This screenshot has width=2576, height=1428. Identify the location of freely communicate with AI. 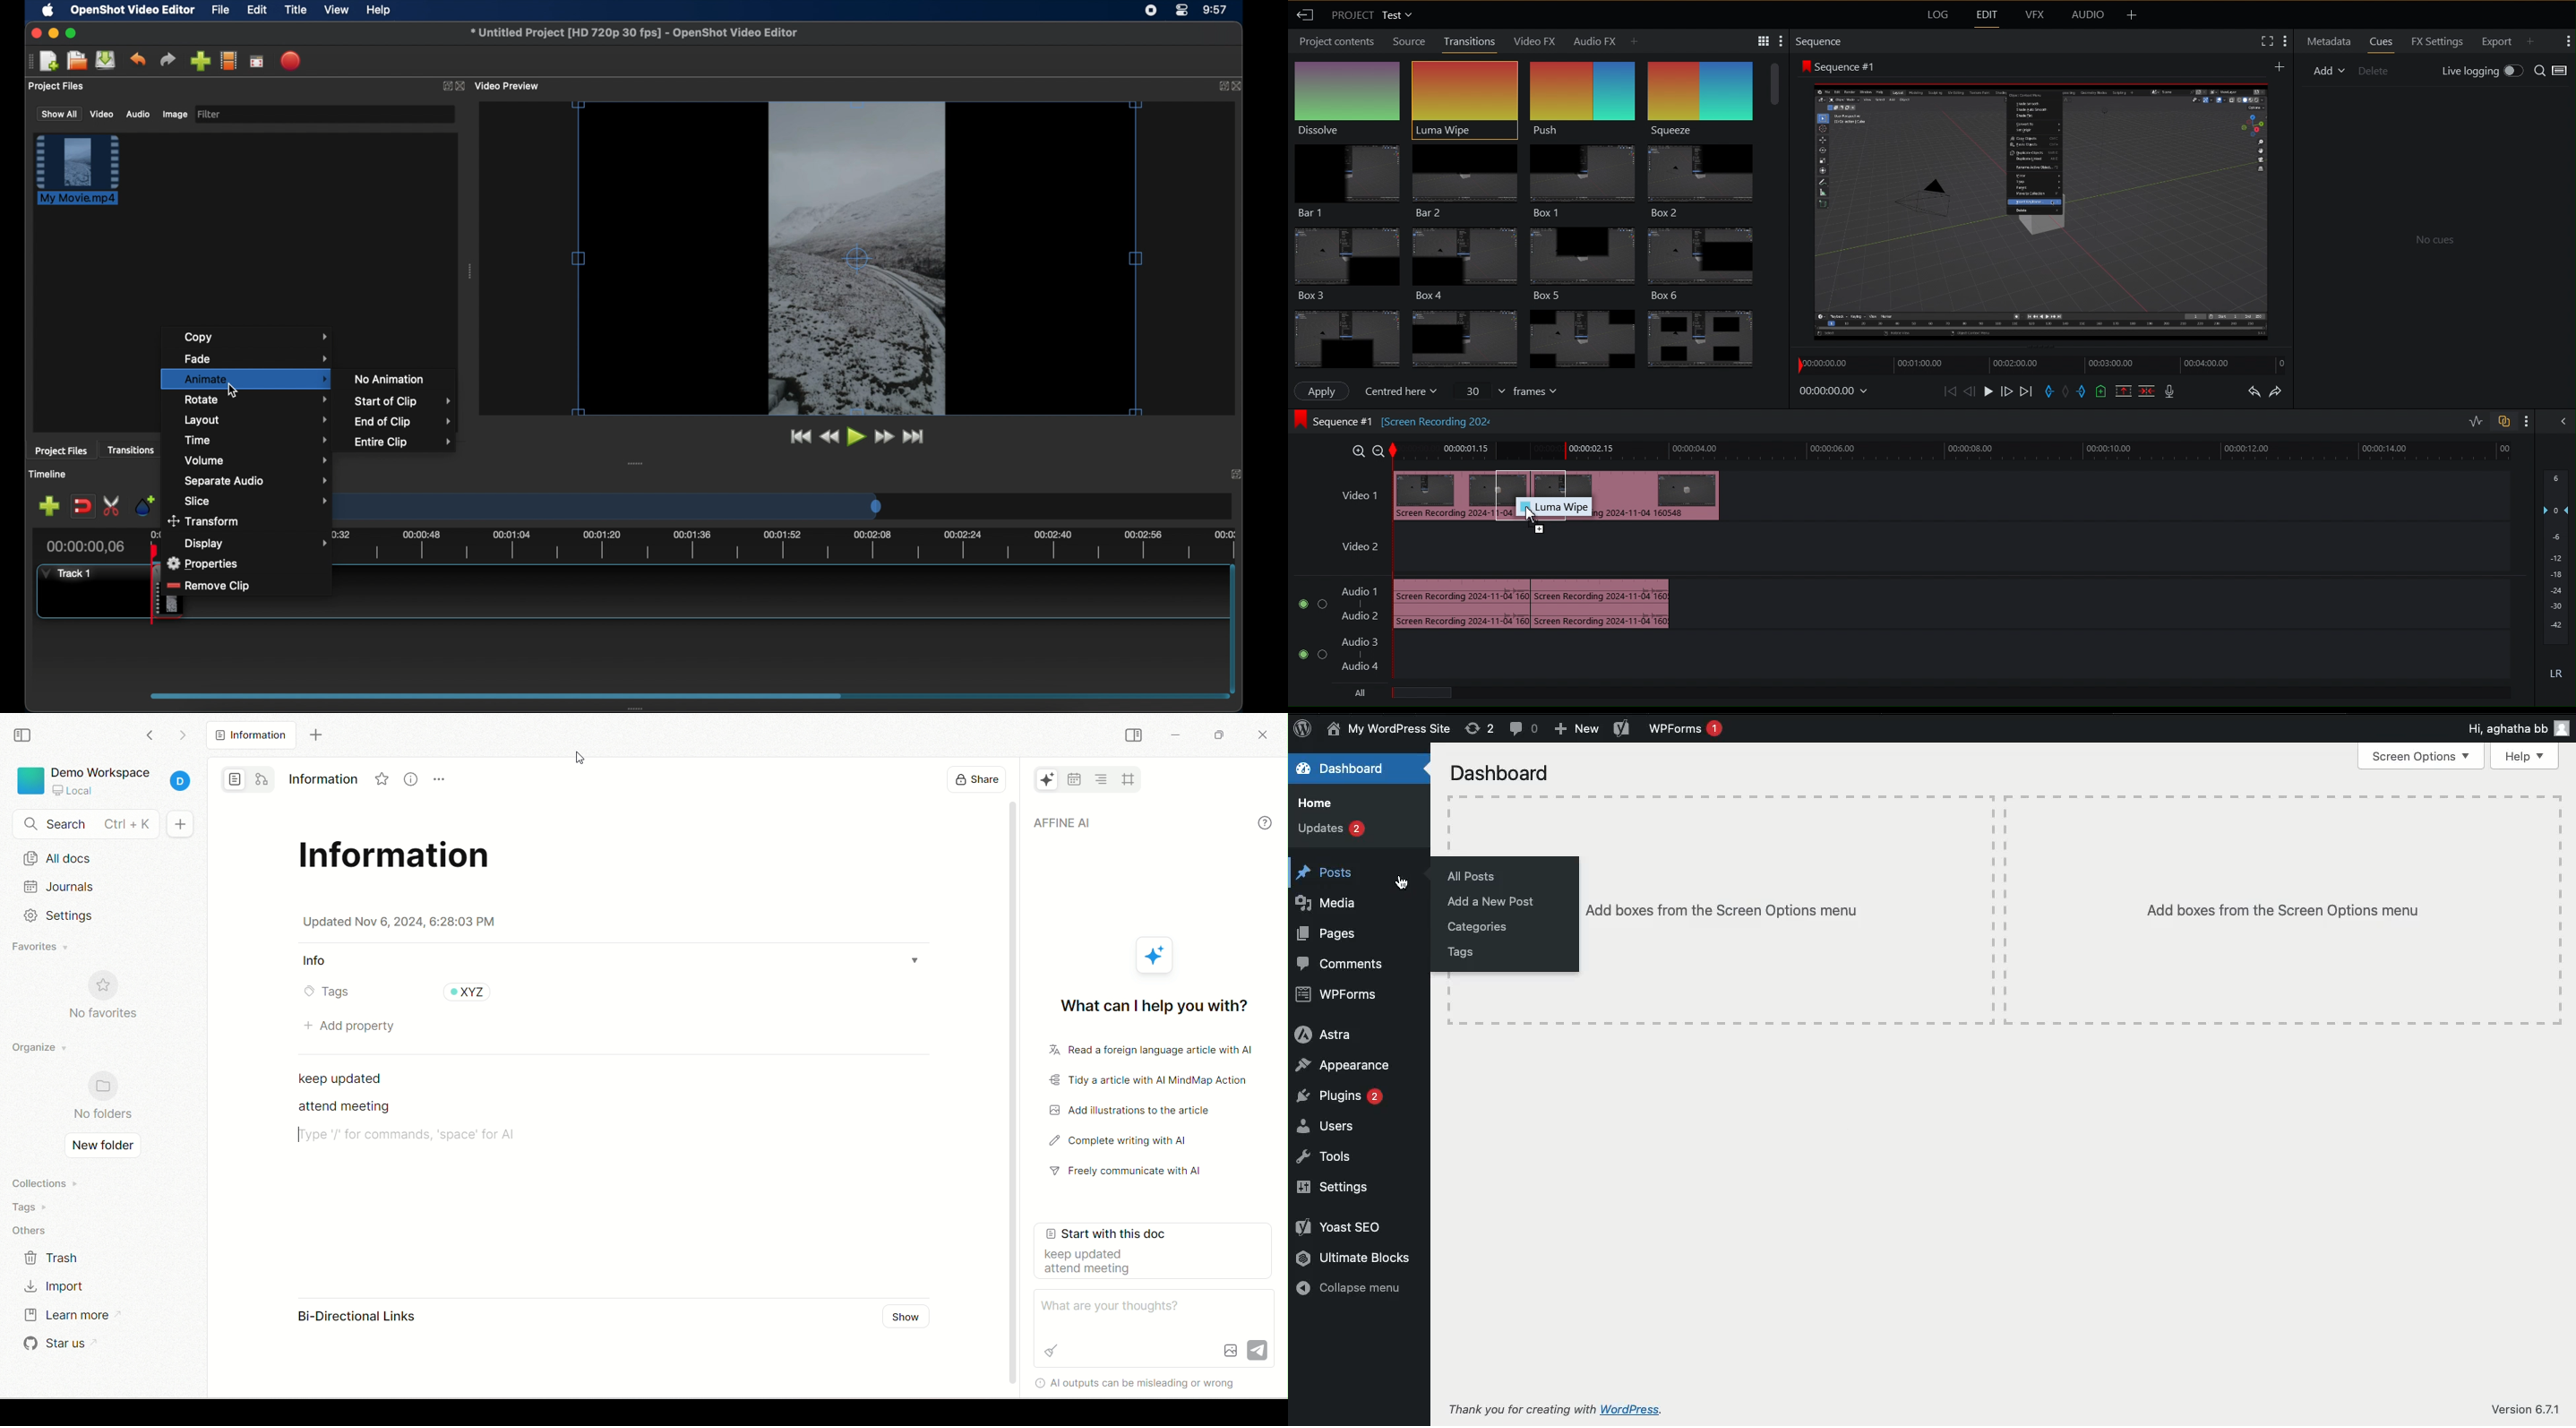
(1133, 1174).